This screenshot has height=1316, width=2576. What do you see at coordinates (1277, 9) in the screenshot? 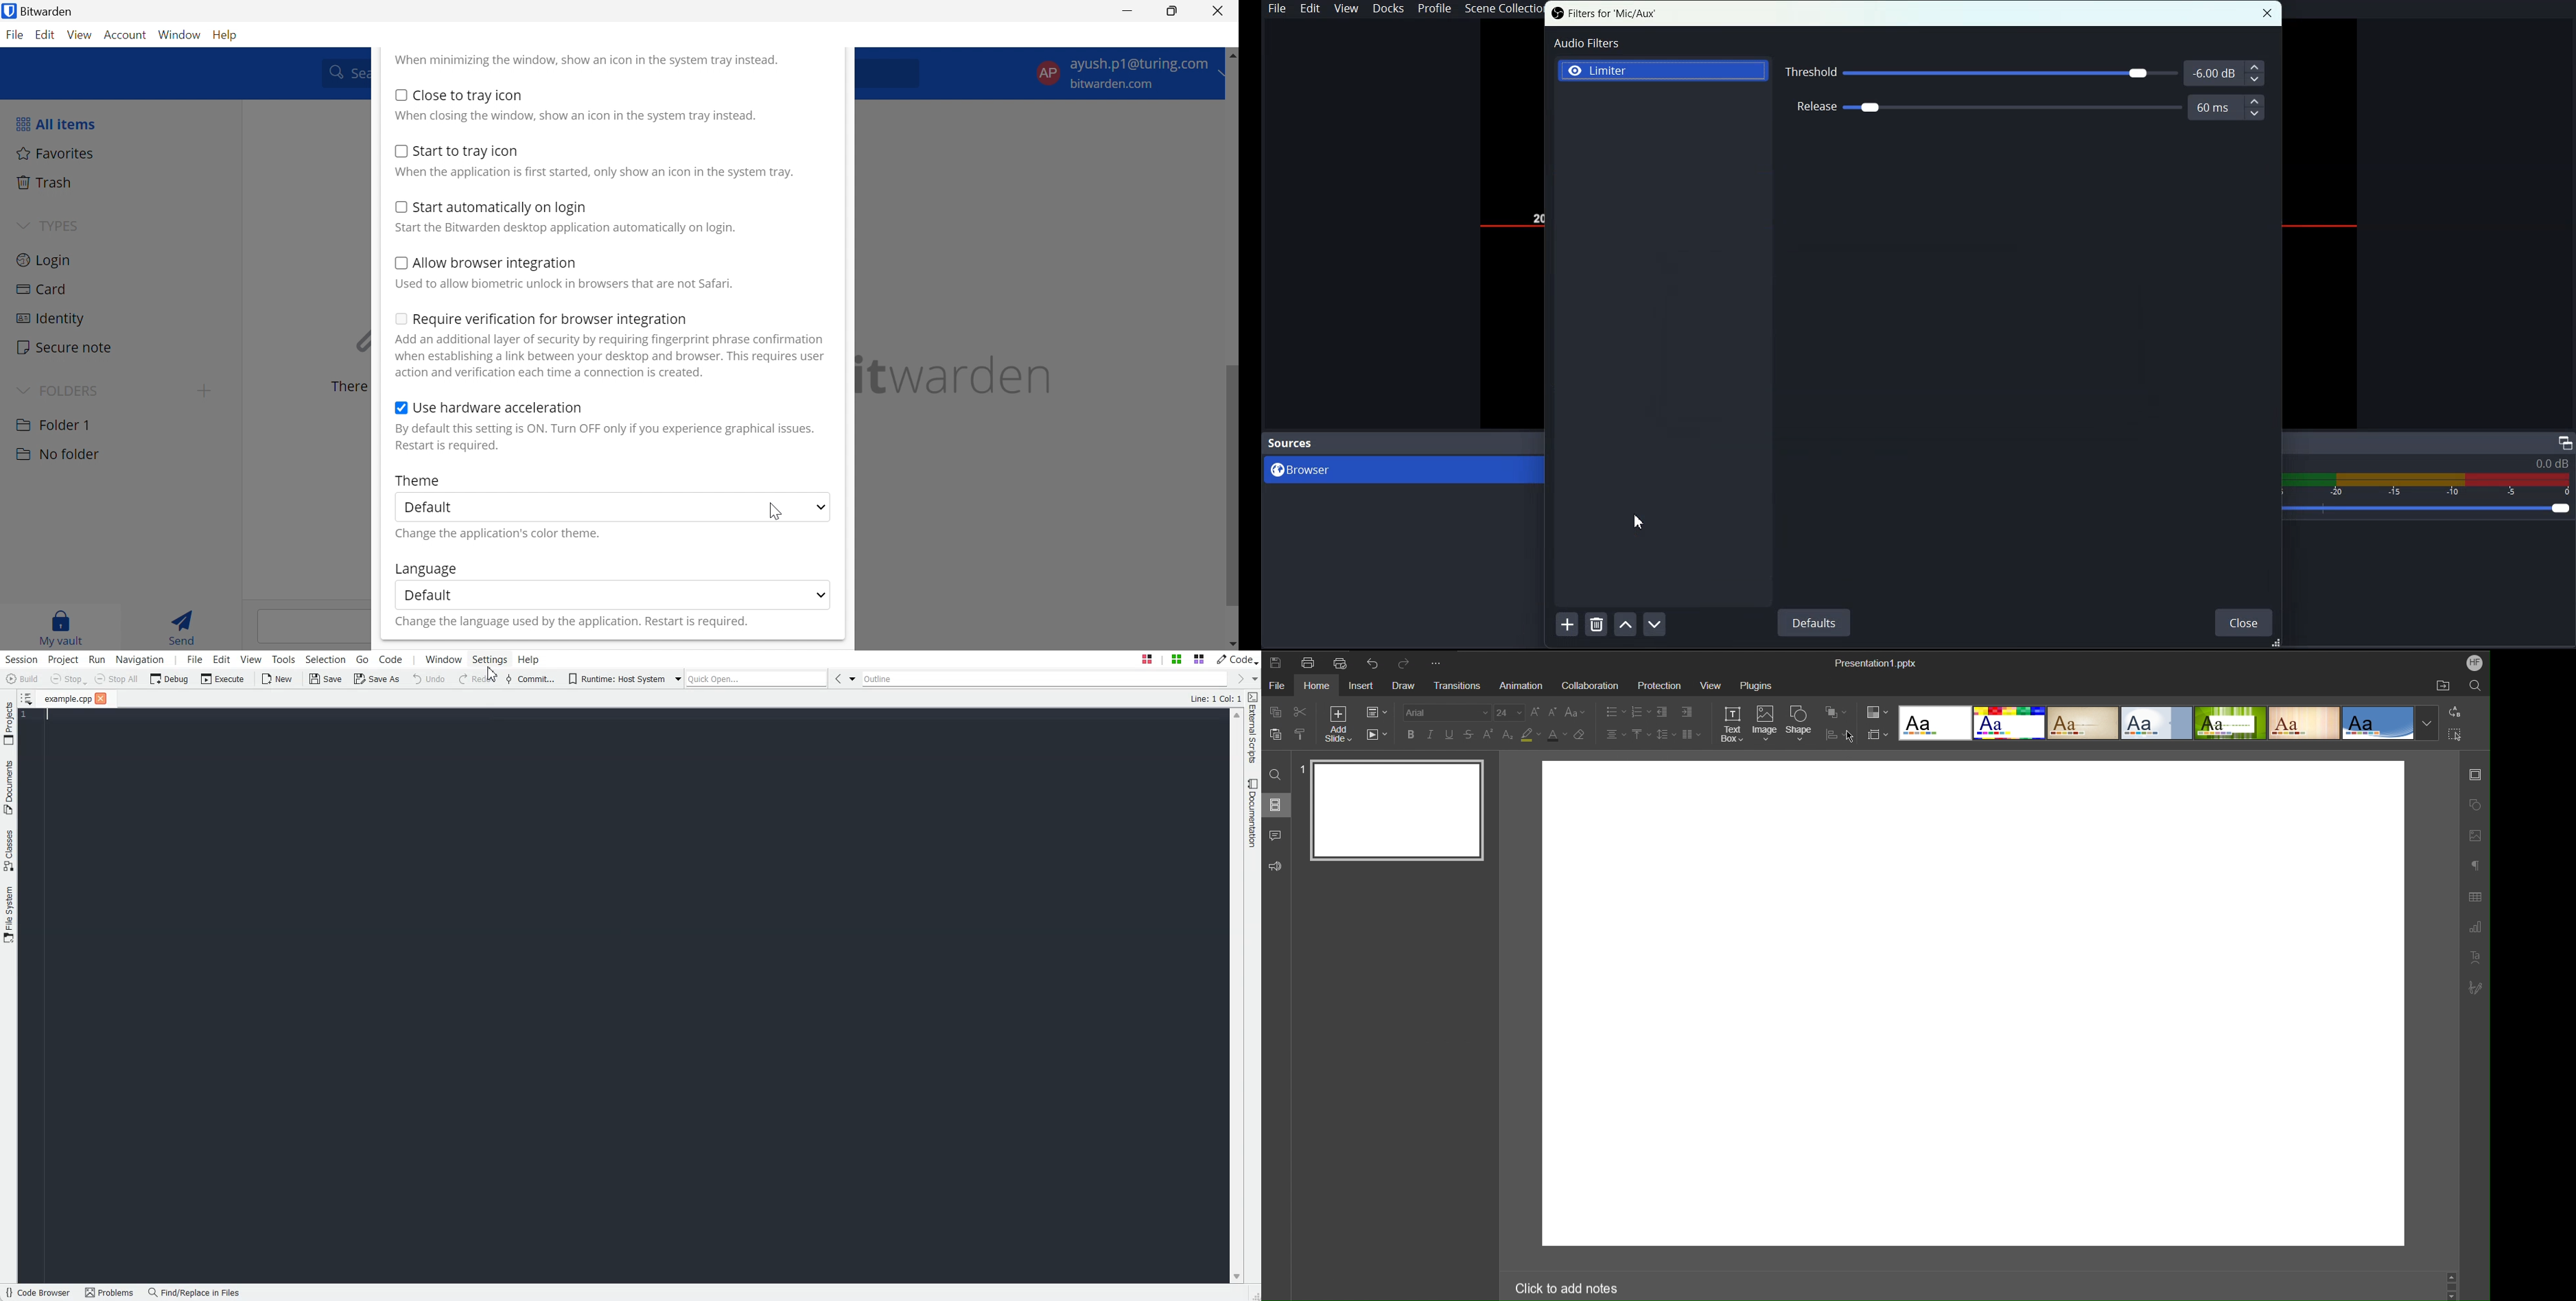
I see `File` at bounding box center [1277, 9].